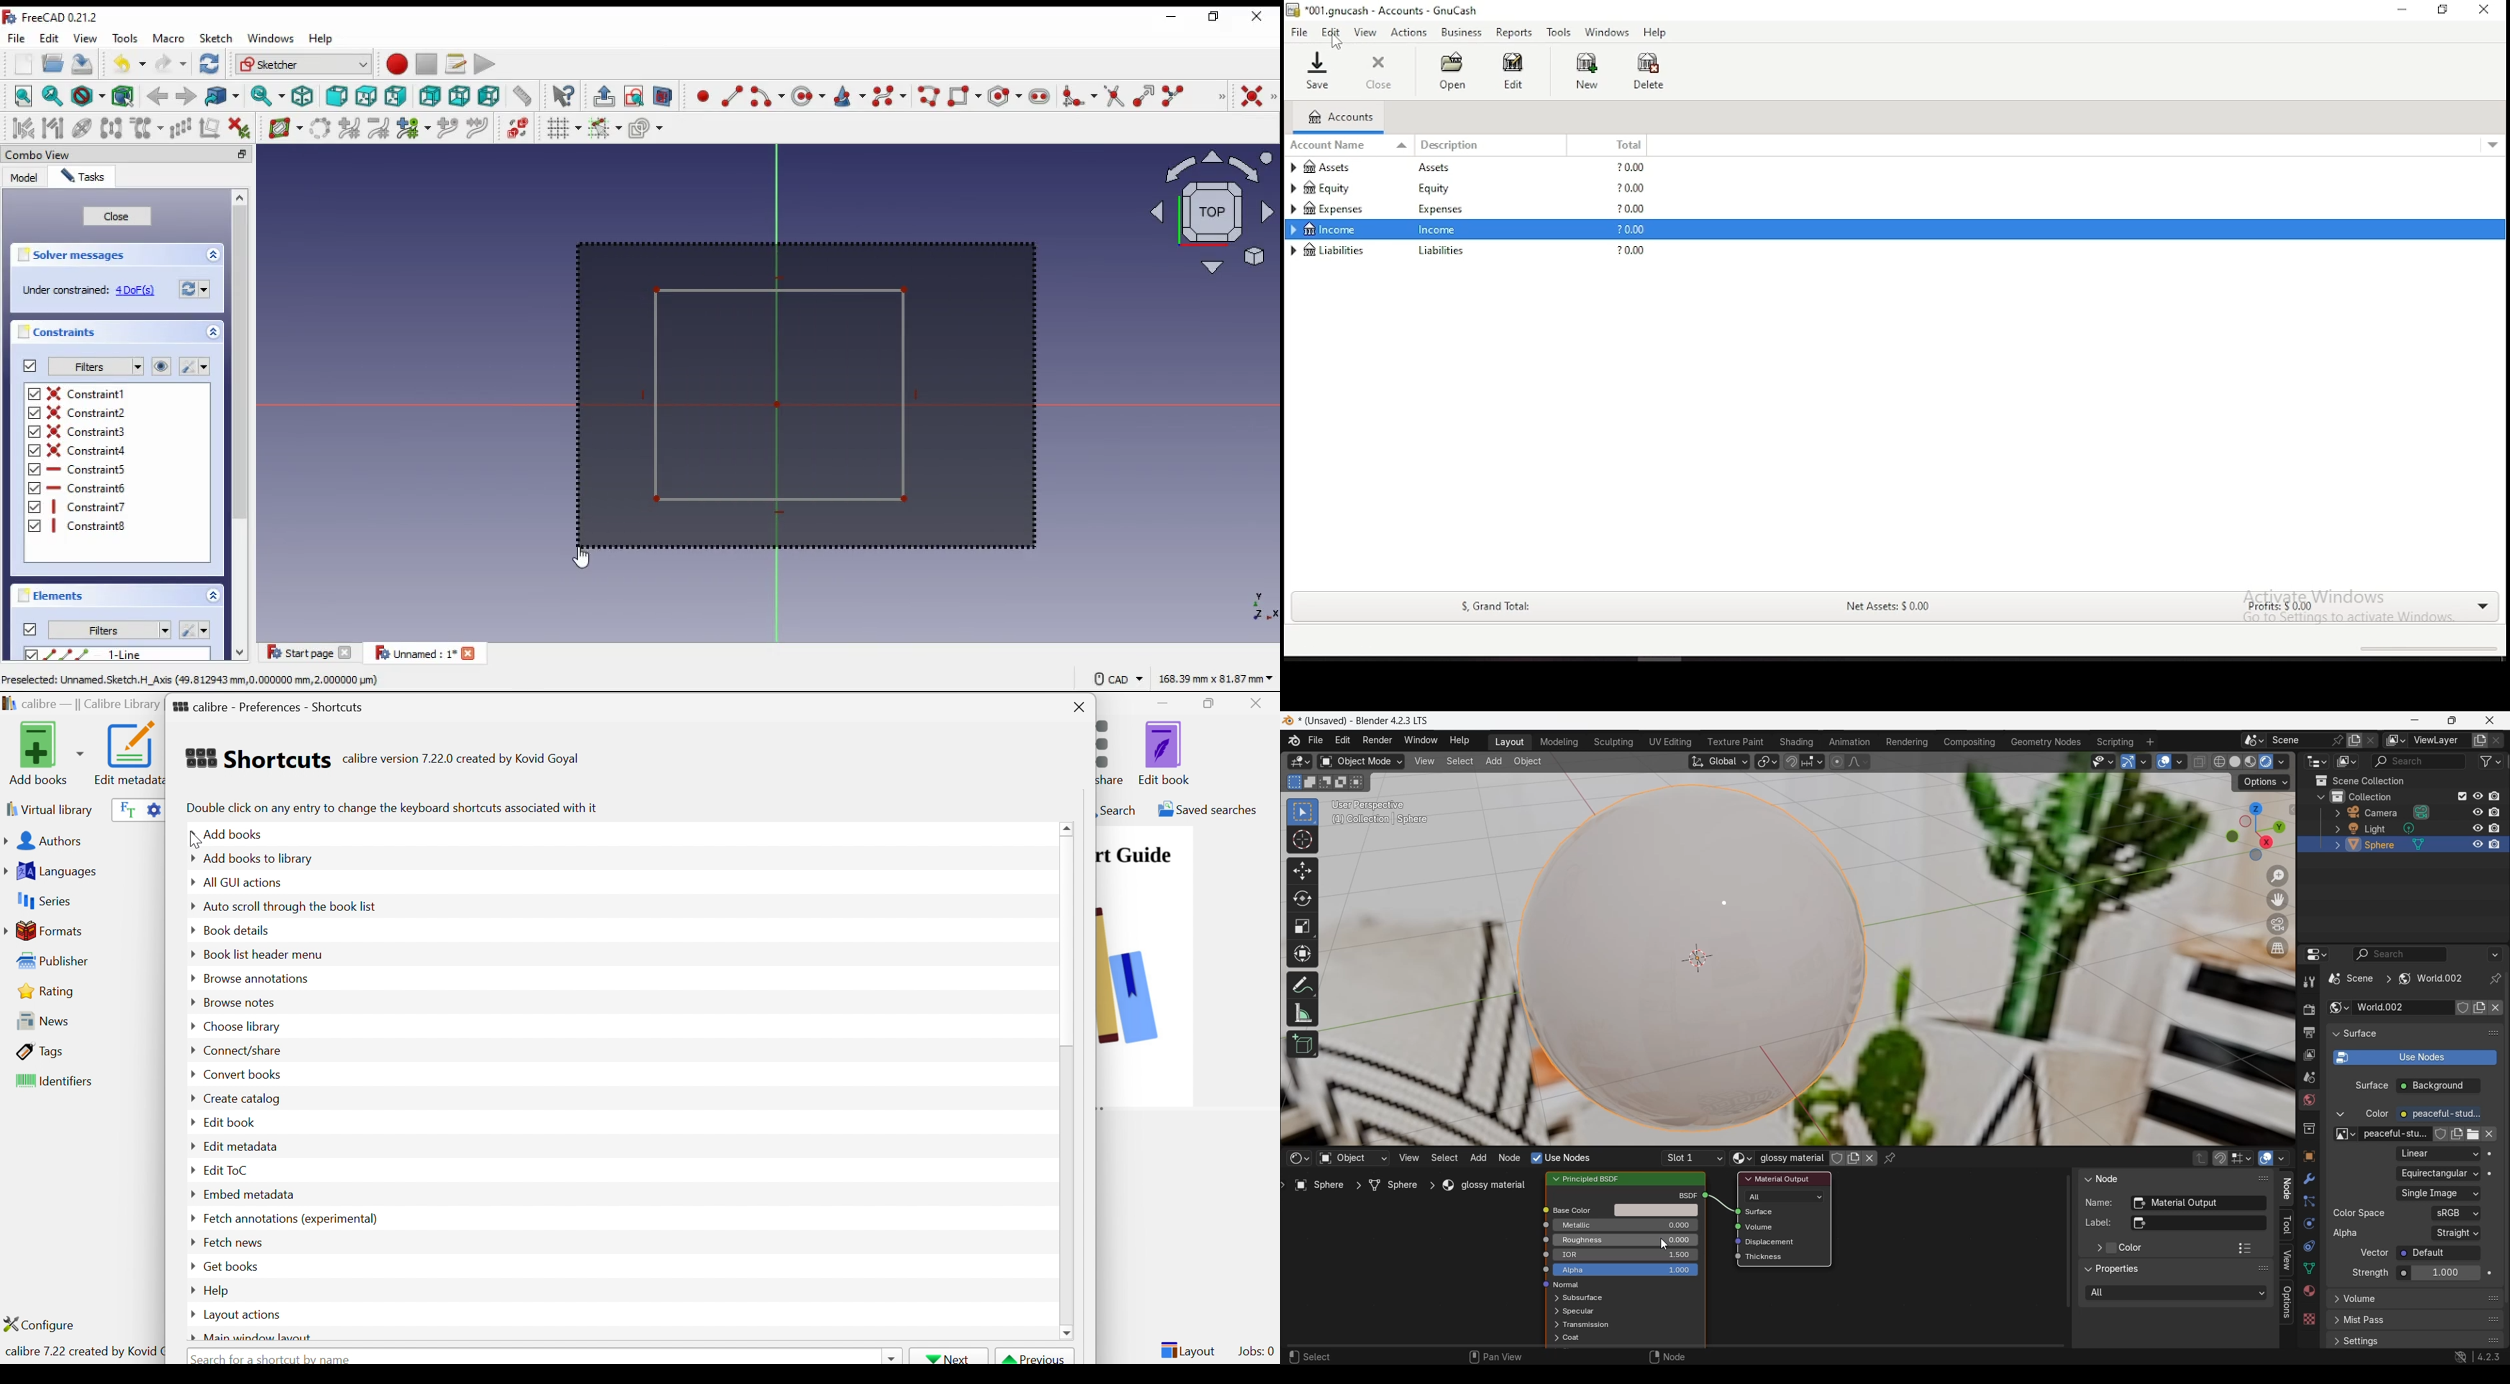 The image size is (2520, 1400). What do you see at coordinates (243, 1315) in the screenshot?
I see `Layout actions` at bounding box center [243, 1315].